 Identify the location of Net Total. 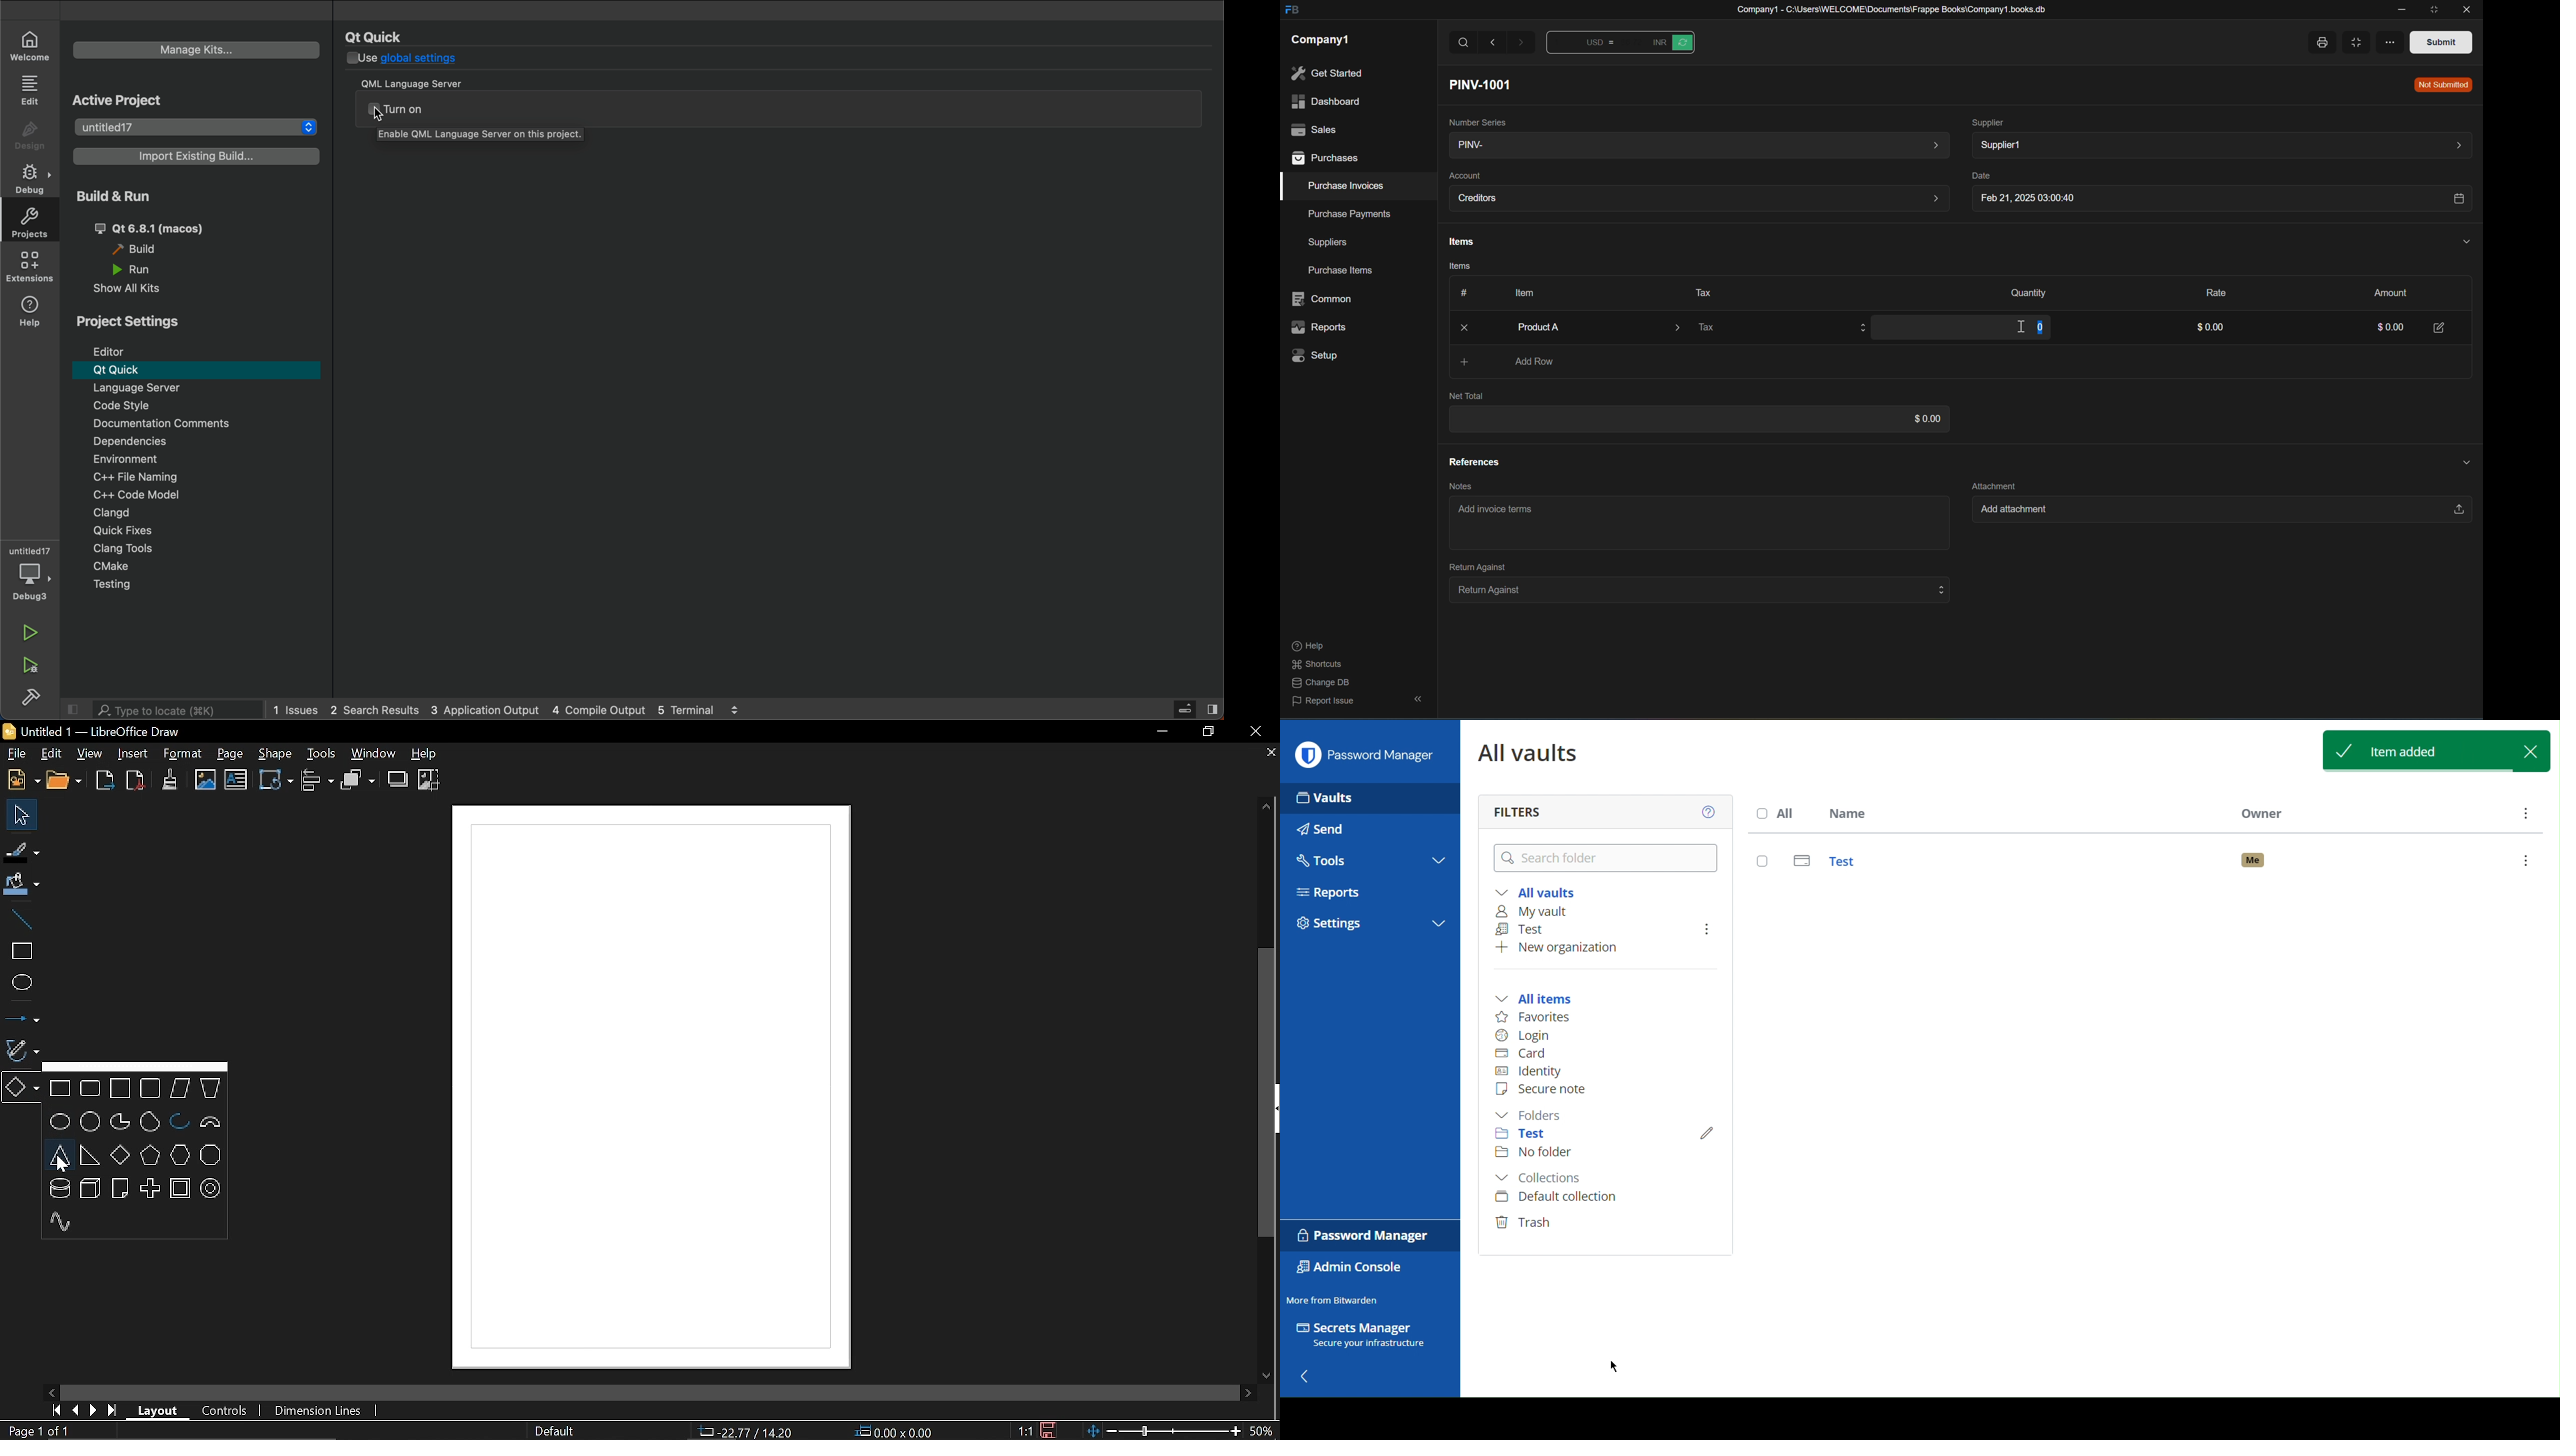
(1466, 396).